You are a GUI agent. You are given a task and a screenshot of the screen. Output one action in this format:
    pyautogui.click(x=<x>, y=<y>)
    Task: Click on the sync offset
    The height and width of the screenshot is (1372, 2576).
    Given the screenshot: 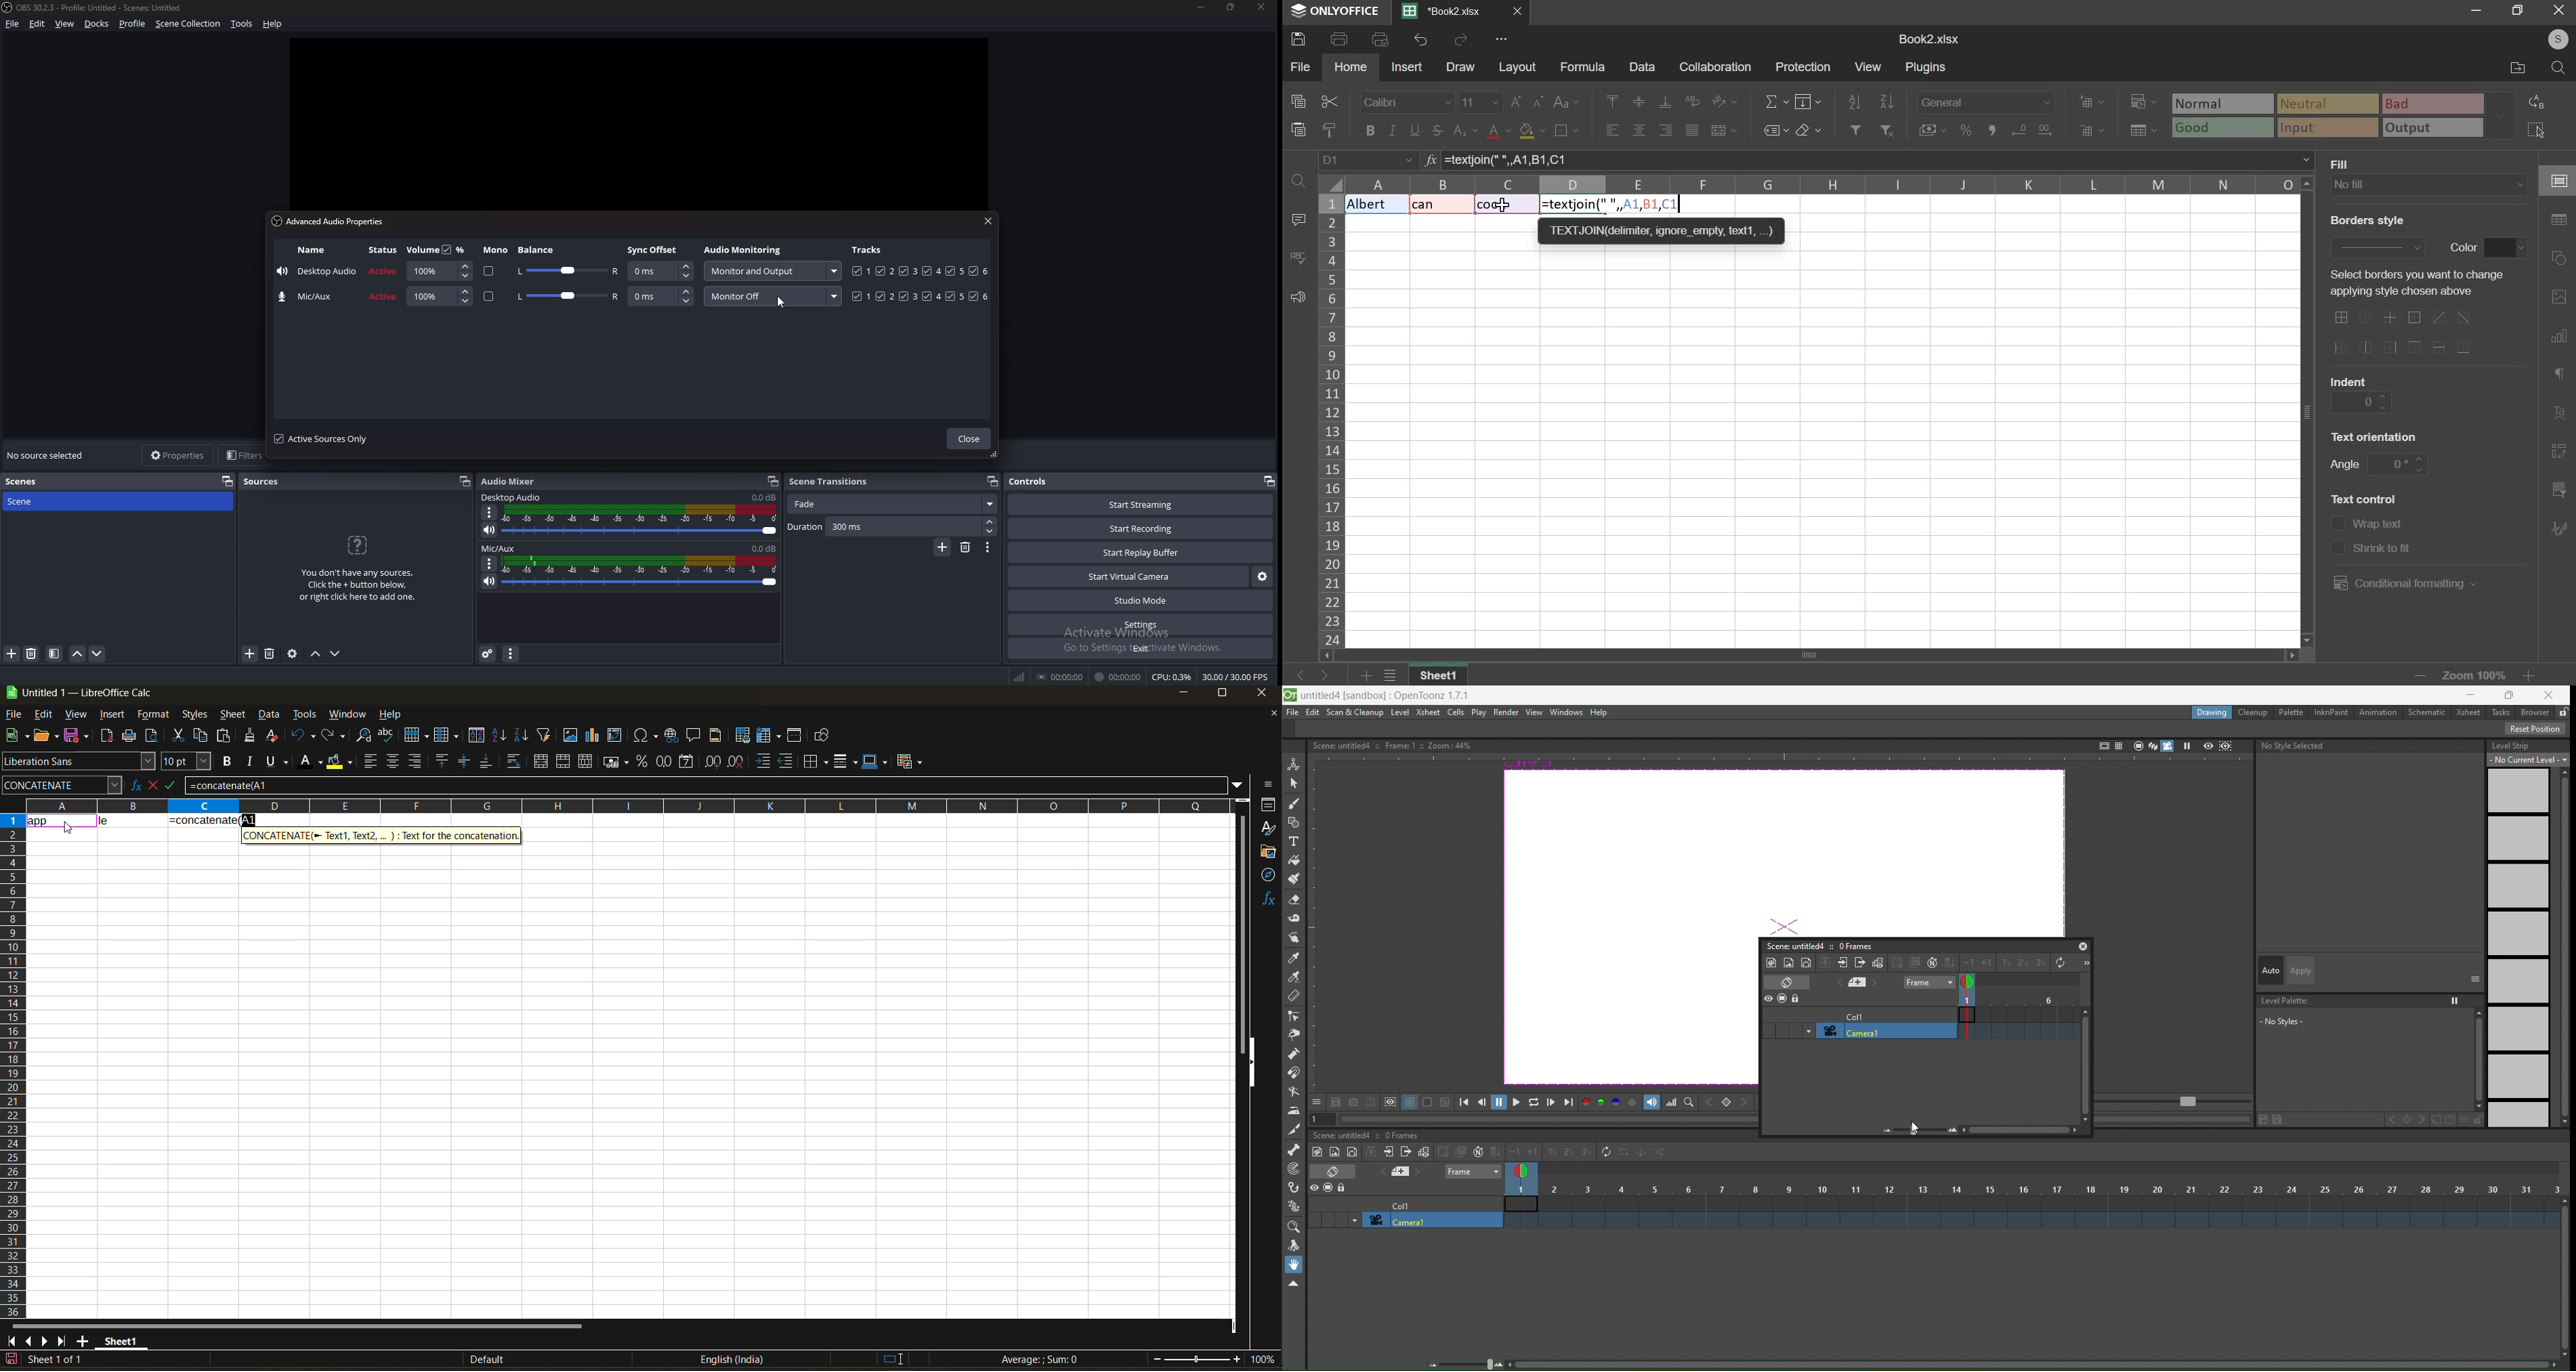 What is the action you would take?
    pyautogui.click(x=653, y=250)
    